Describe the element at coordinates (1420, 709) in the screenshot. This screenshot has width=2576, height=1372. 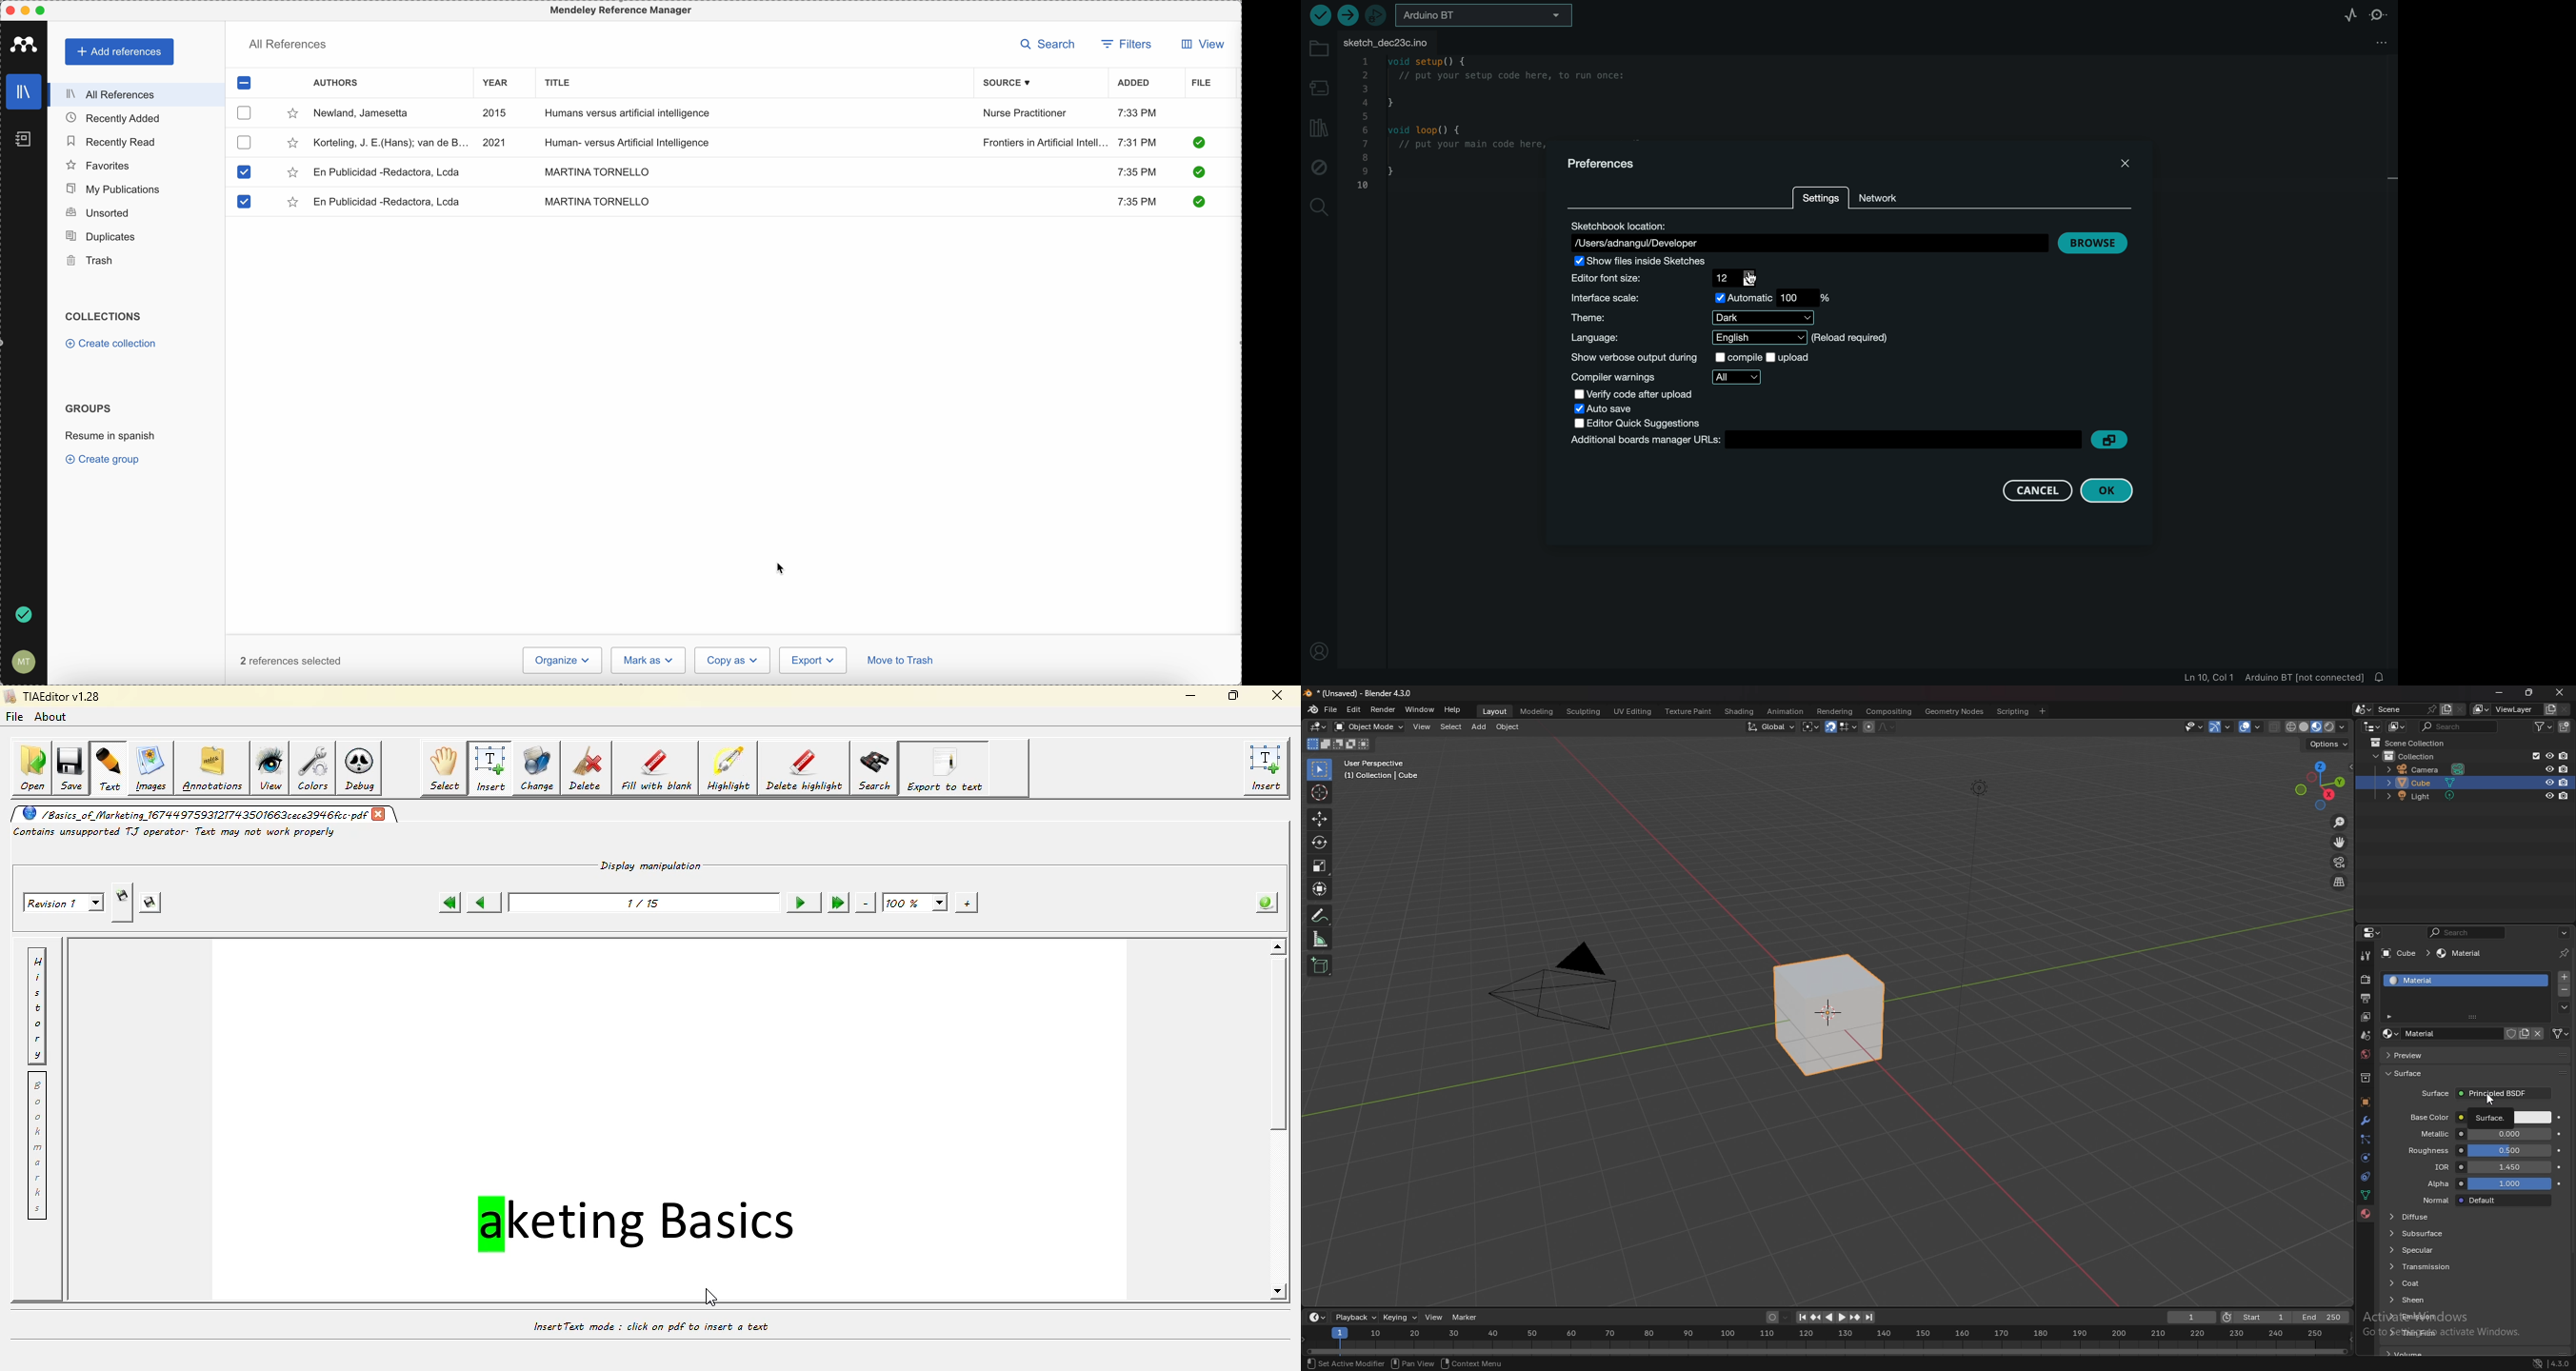
I see `window` at that location.